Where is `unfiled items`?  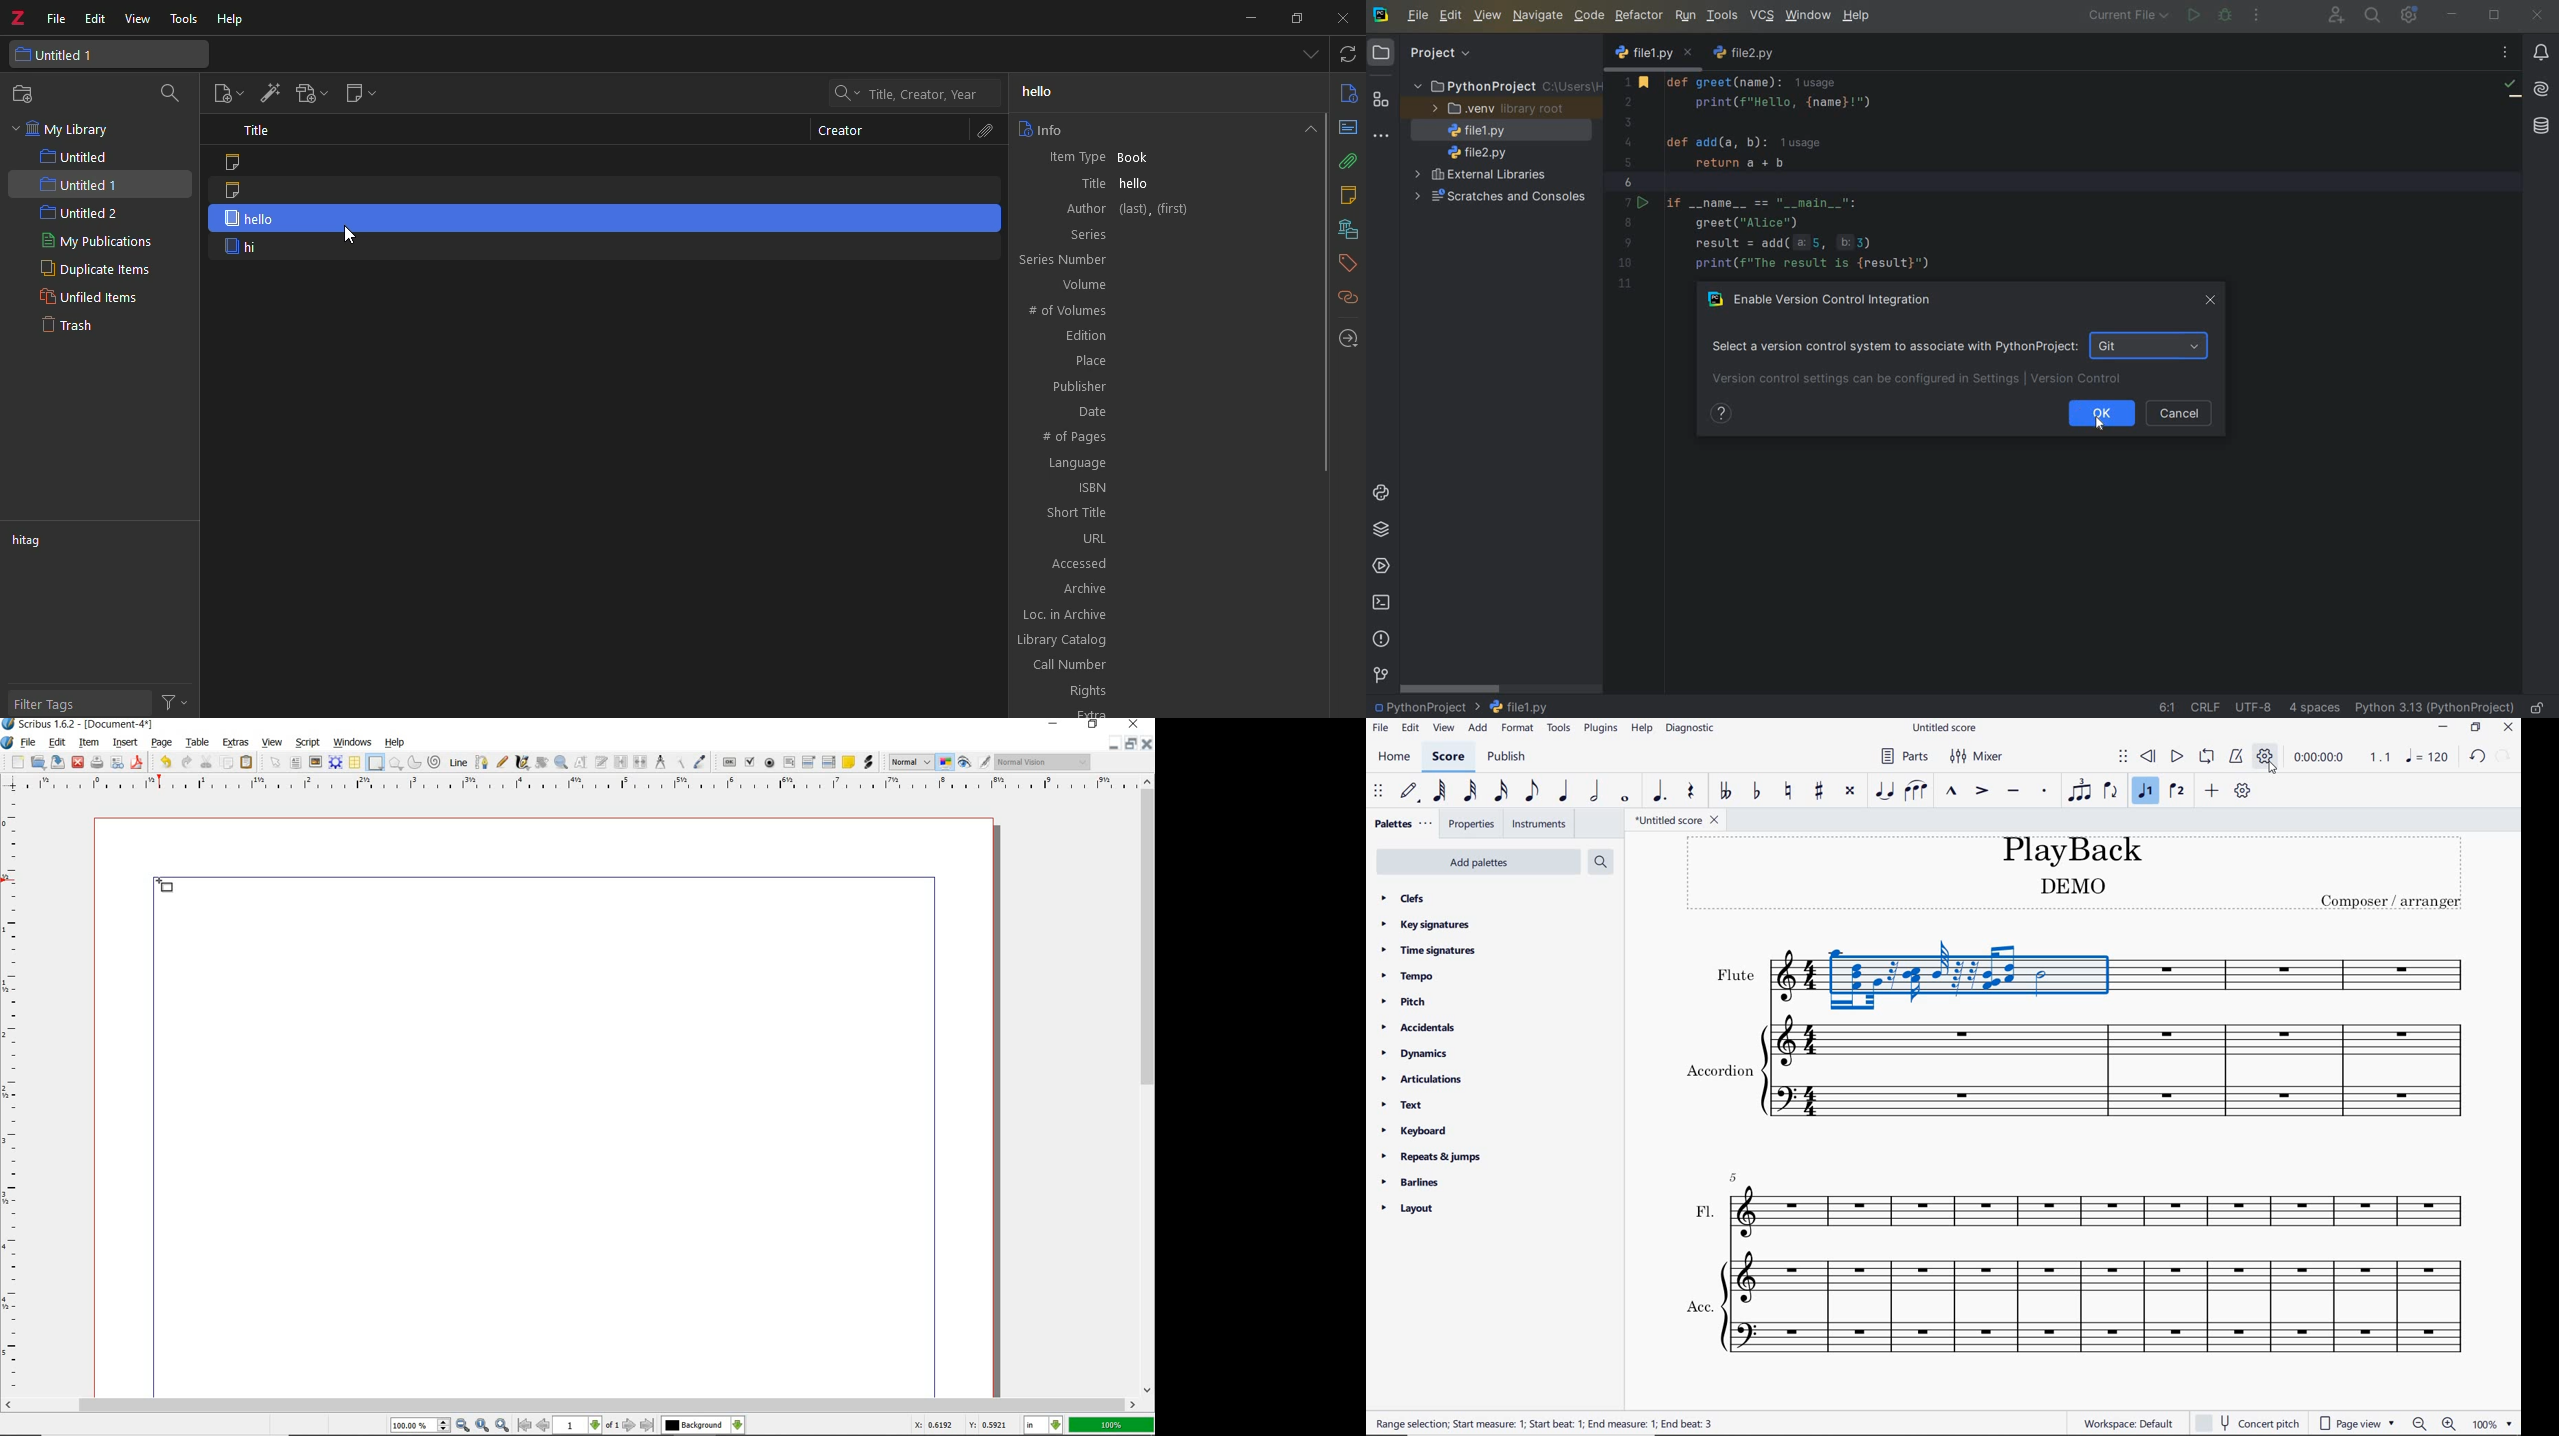 unfiled items is located at coordinates (92, 296).